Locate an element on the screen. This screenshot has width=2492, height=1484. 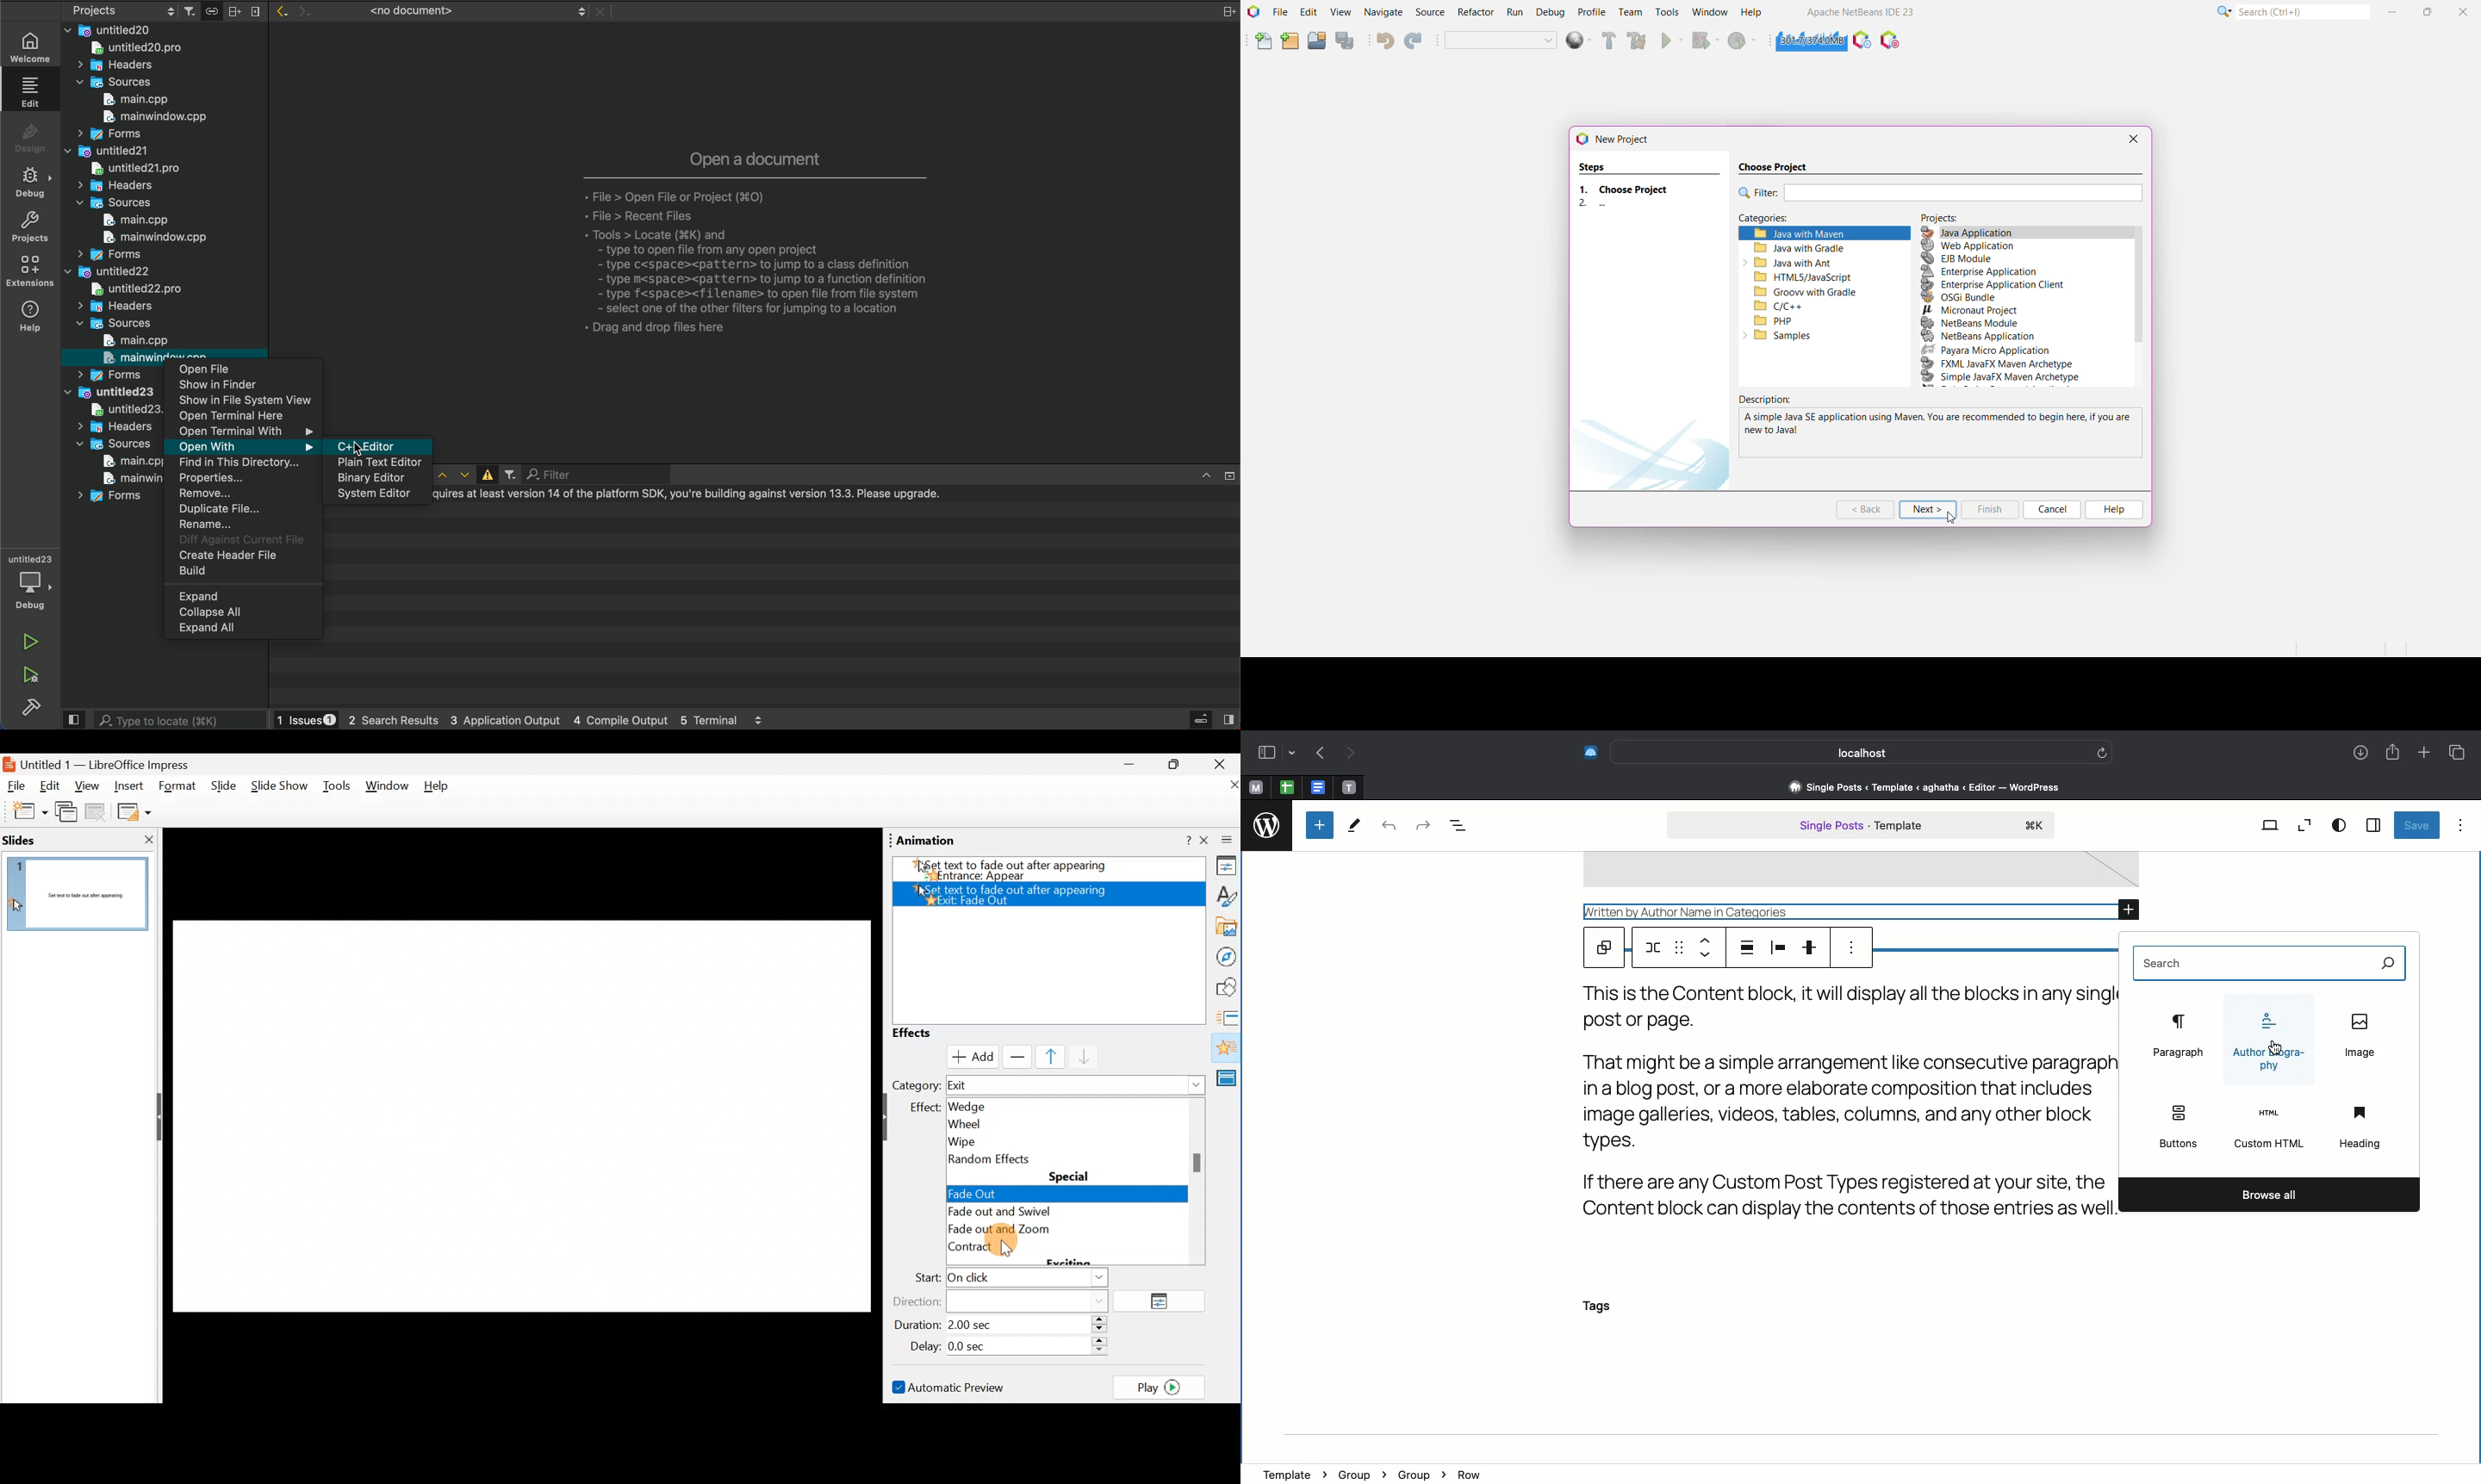
Circle is located at coordinates (997, 1213).